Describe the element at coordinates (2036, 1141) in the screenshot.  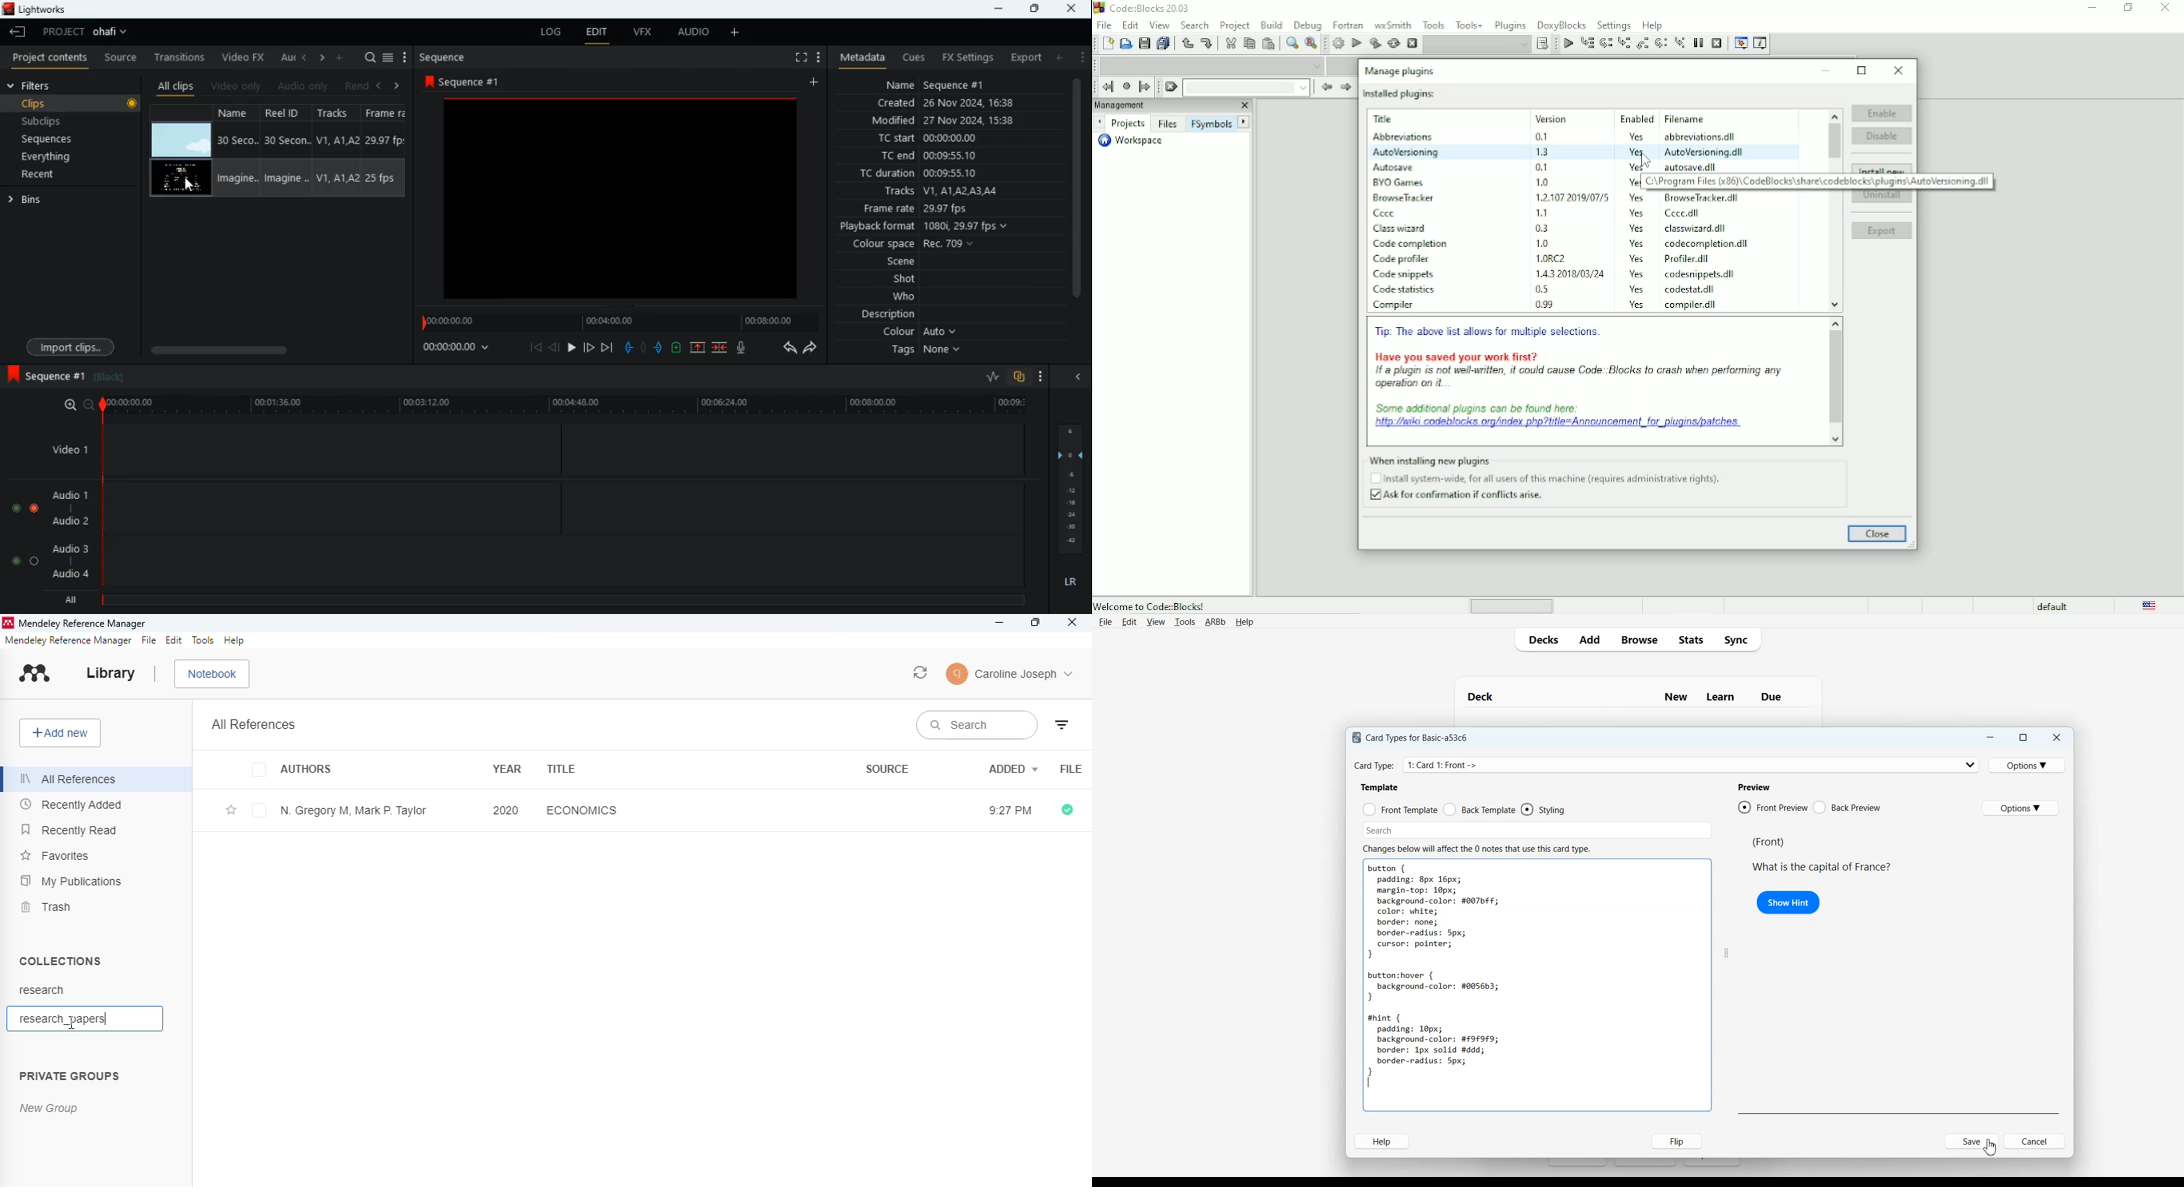
I see `Cancel` at that location.